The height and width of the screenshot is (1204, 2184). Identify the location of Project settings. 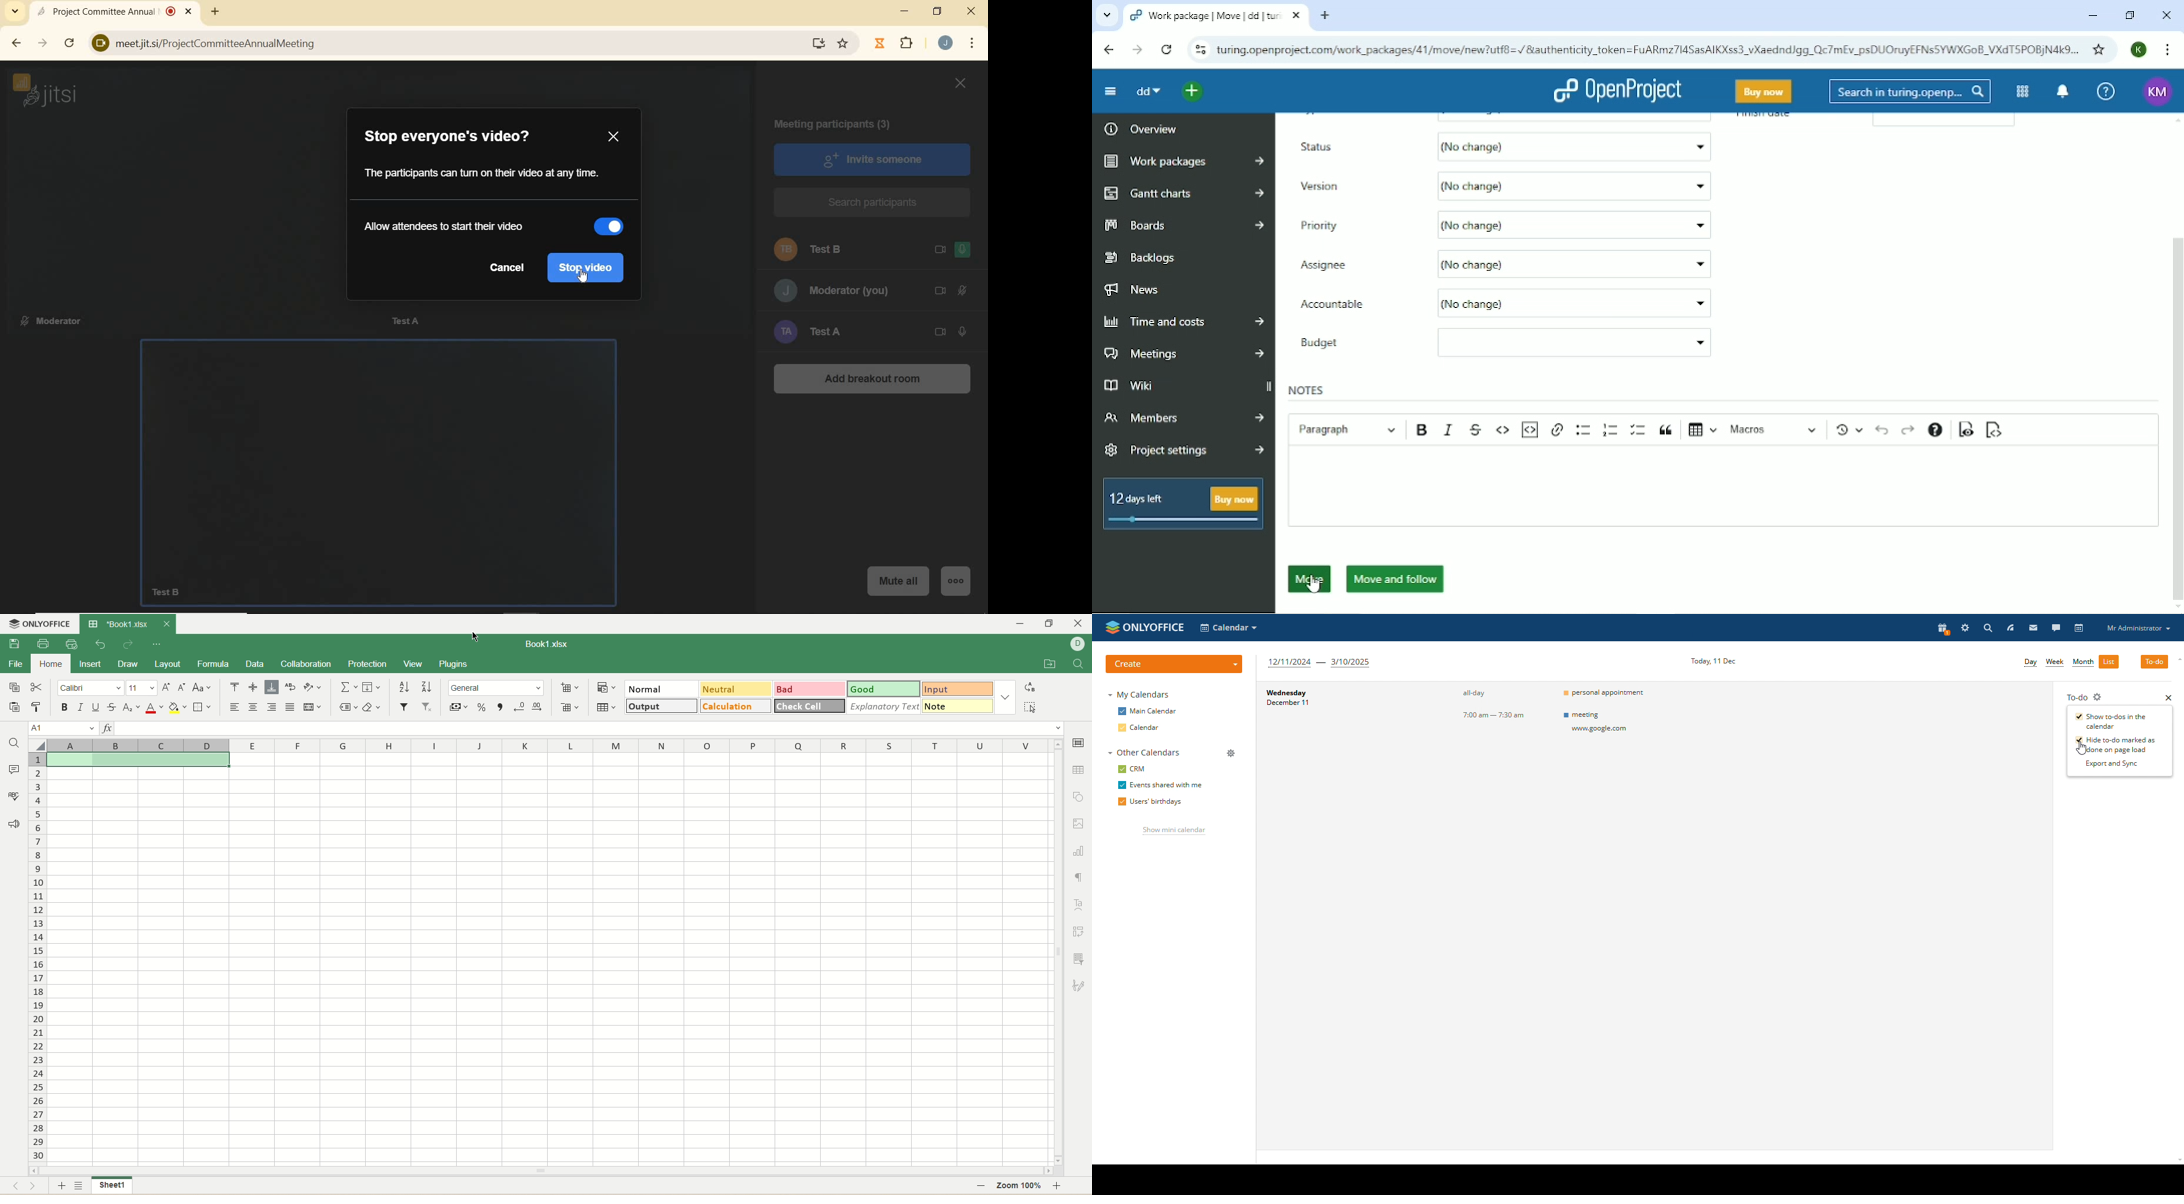
(1184, 451).